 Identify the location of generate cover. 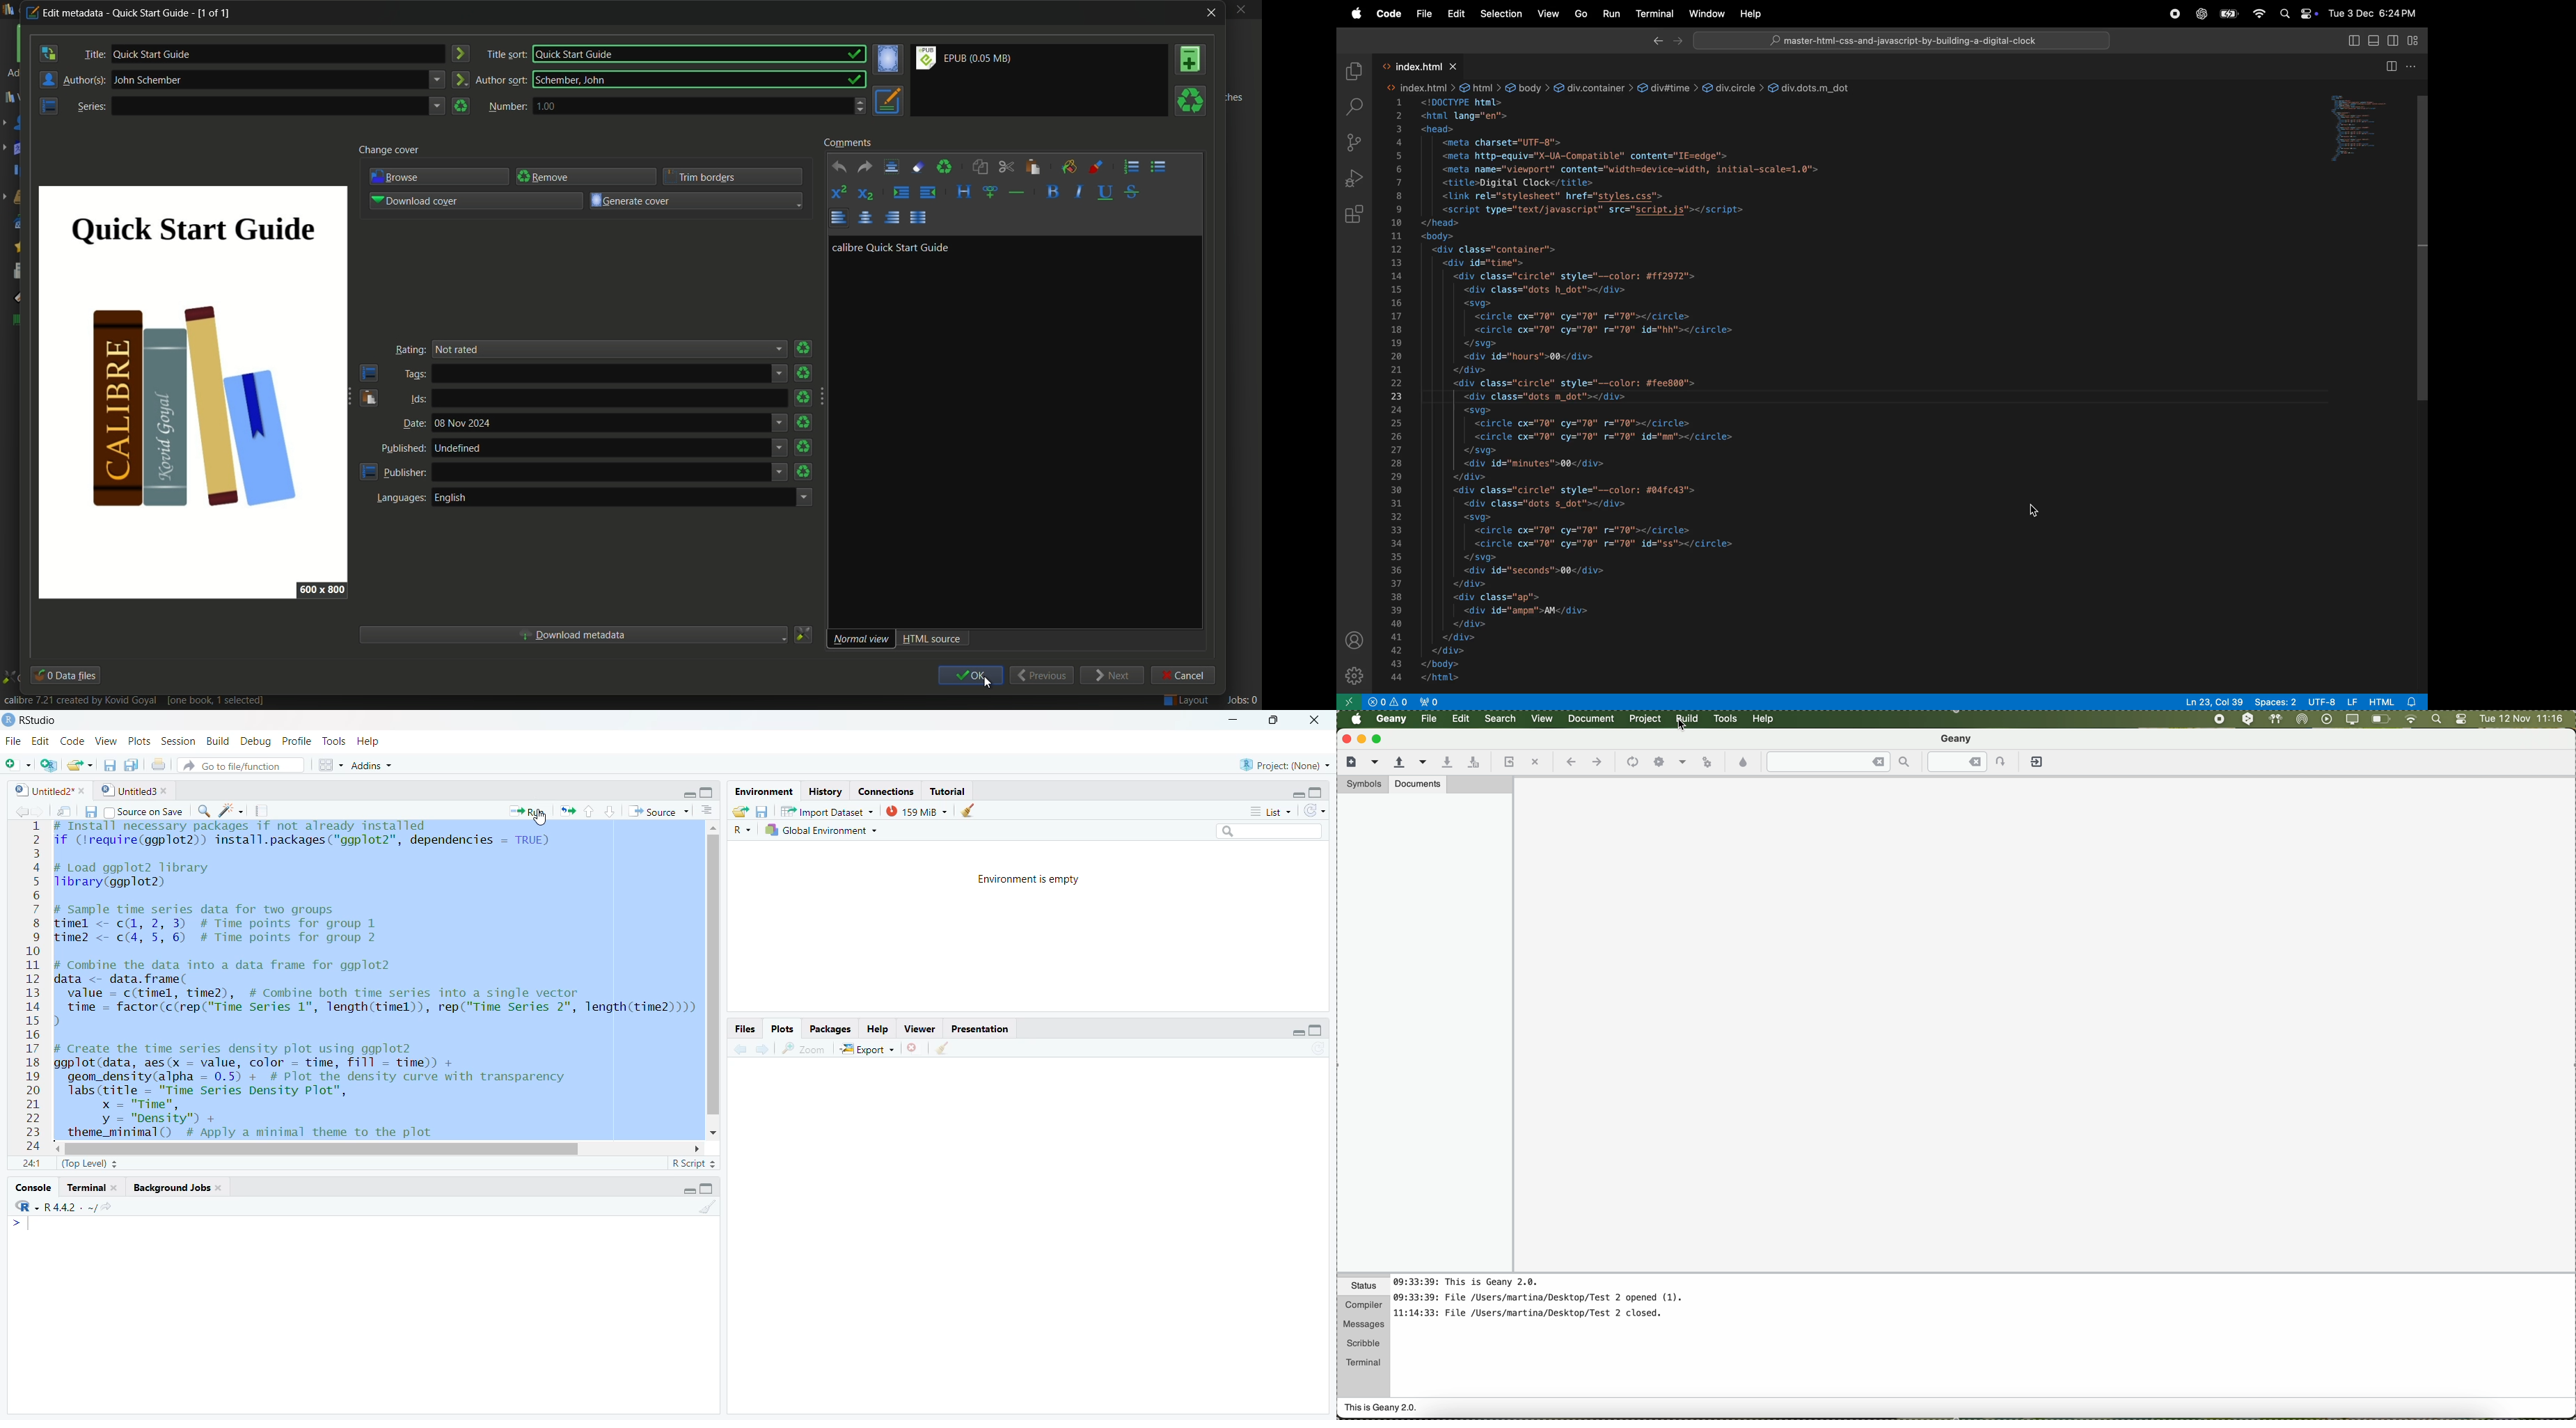
(697, 201).